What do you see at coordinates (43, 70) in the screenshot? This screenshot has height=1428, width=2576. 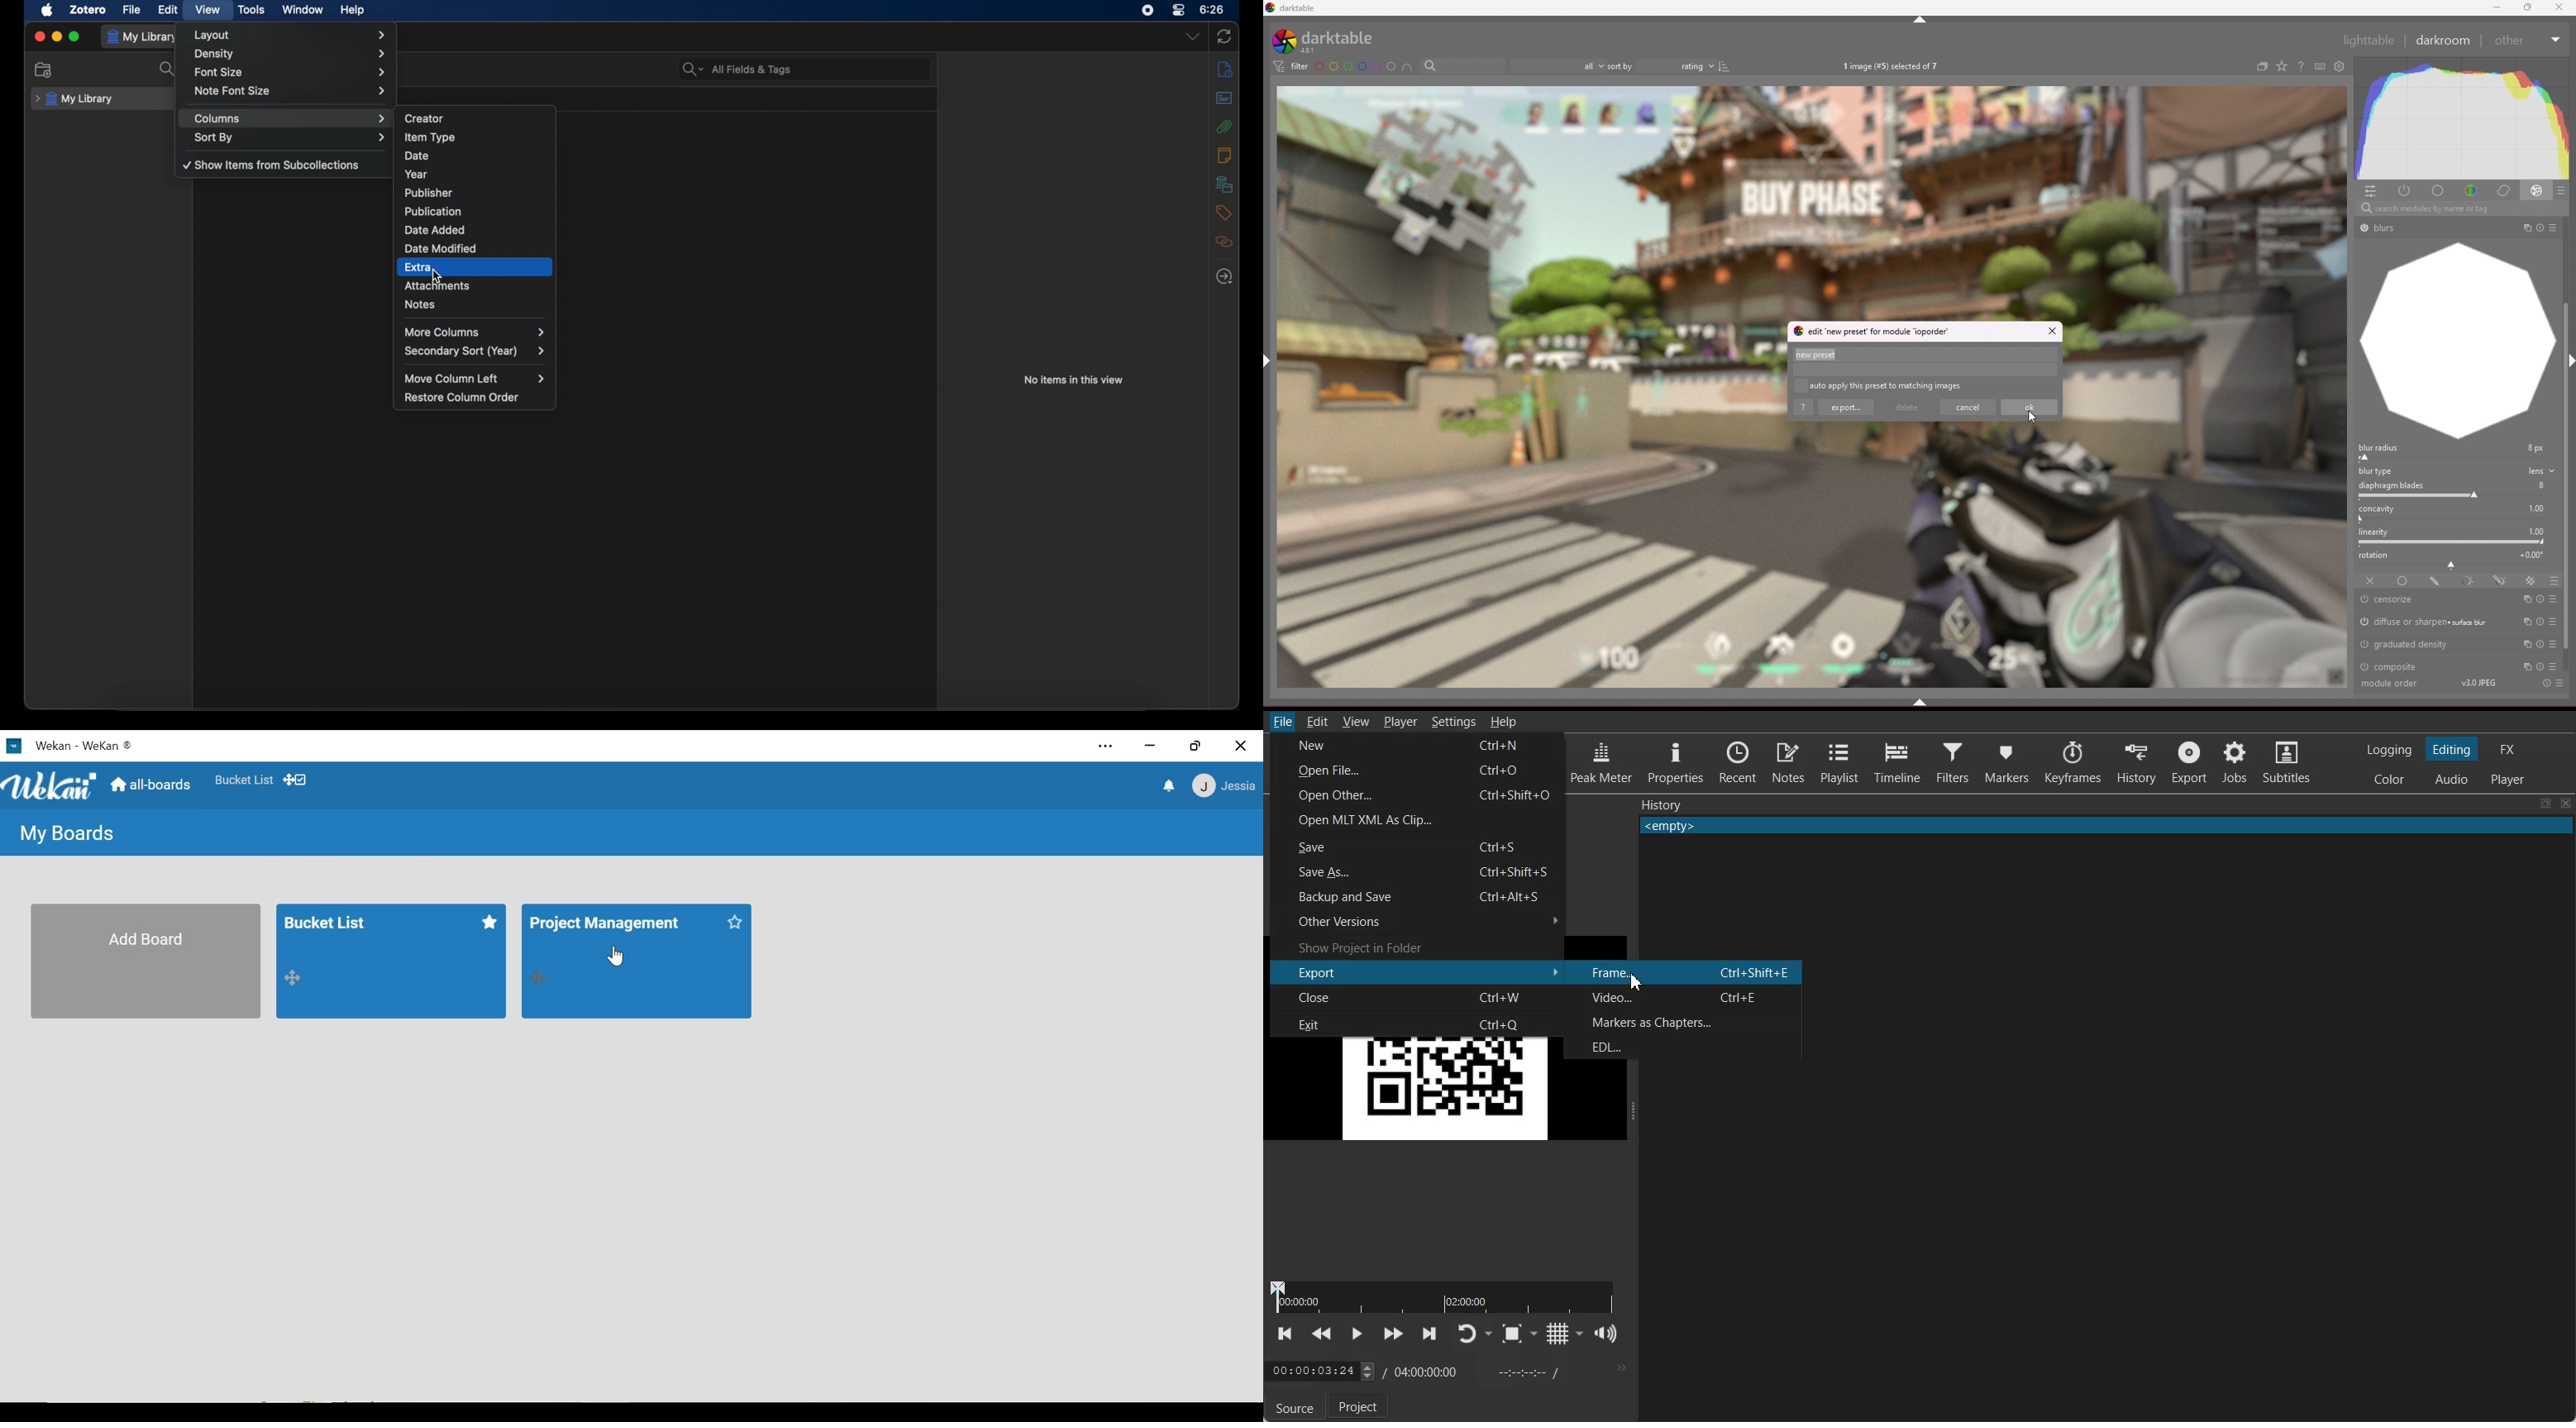 I see `new collection` at bounding box center [43, 70].